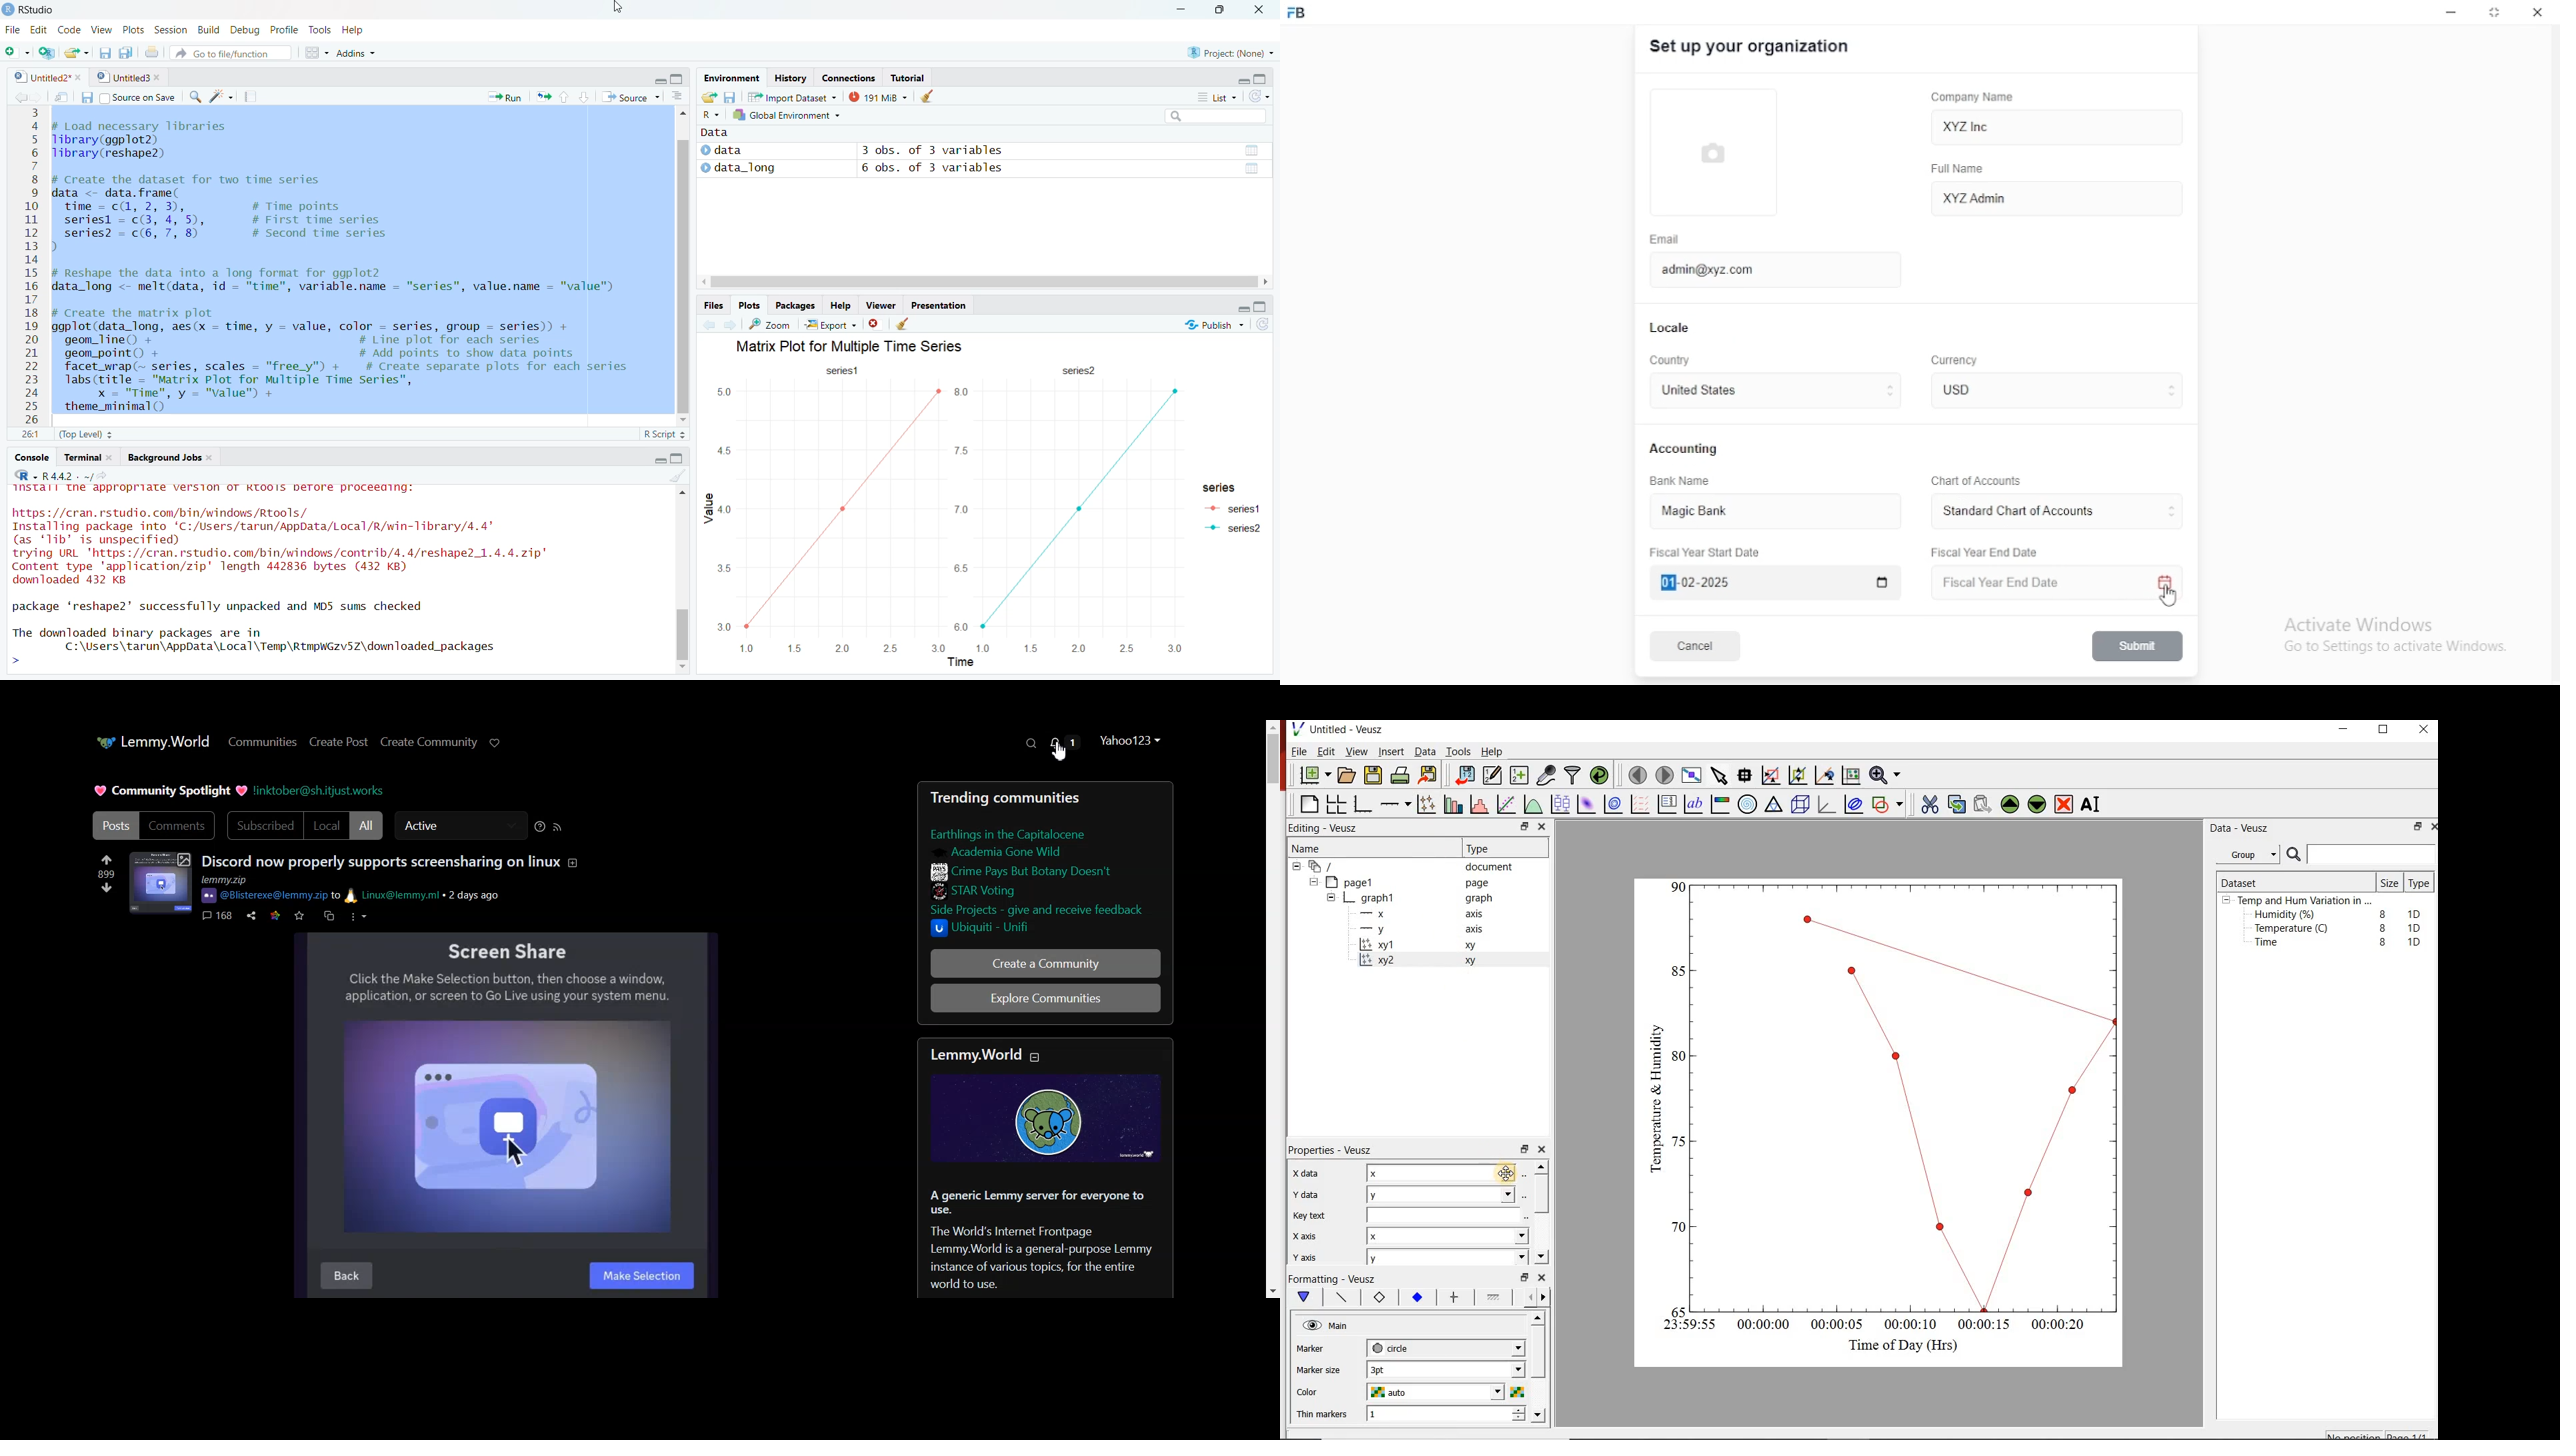  What do you see at coordinates (332, 895) in the screenshot?
I see `@Blisterexe@lemmy.zip to Linux@lemmy.ml ` at bounding box center [332, 895].